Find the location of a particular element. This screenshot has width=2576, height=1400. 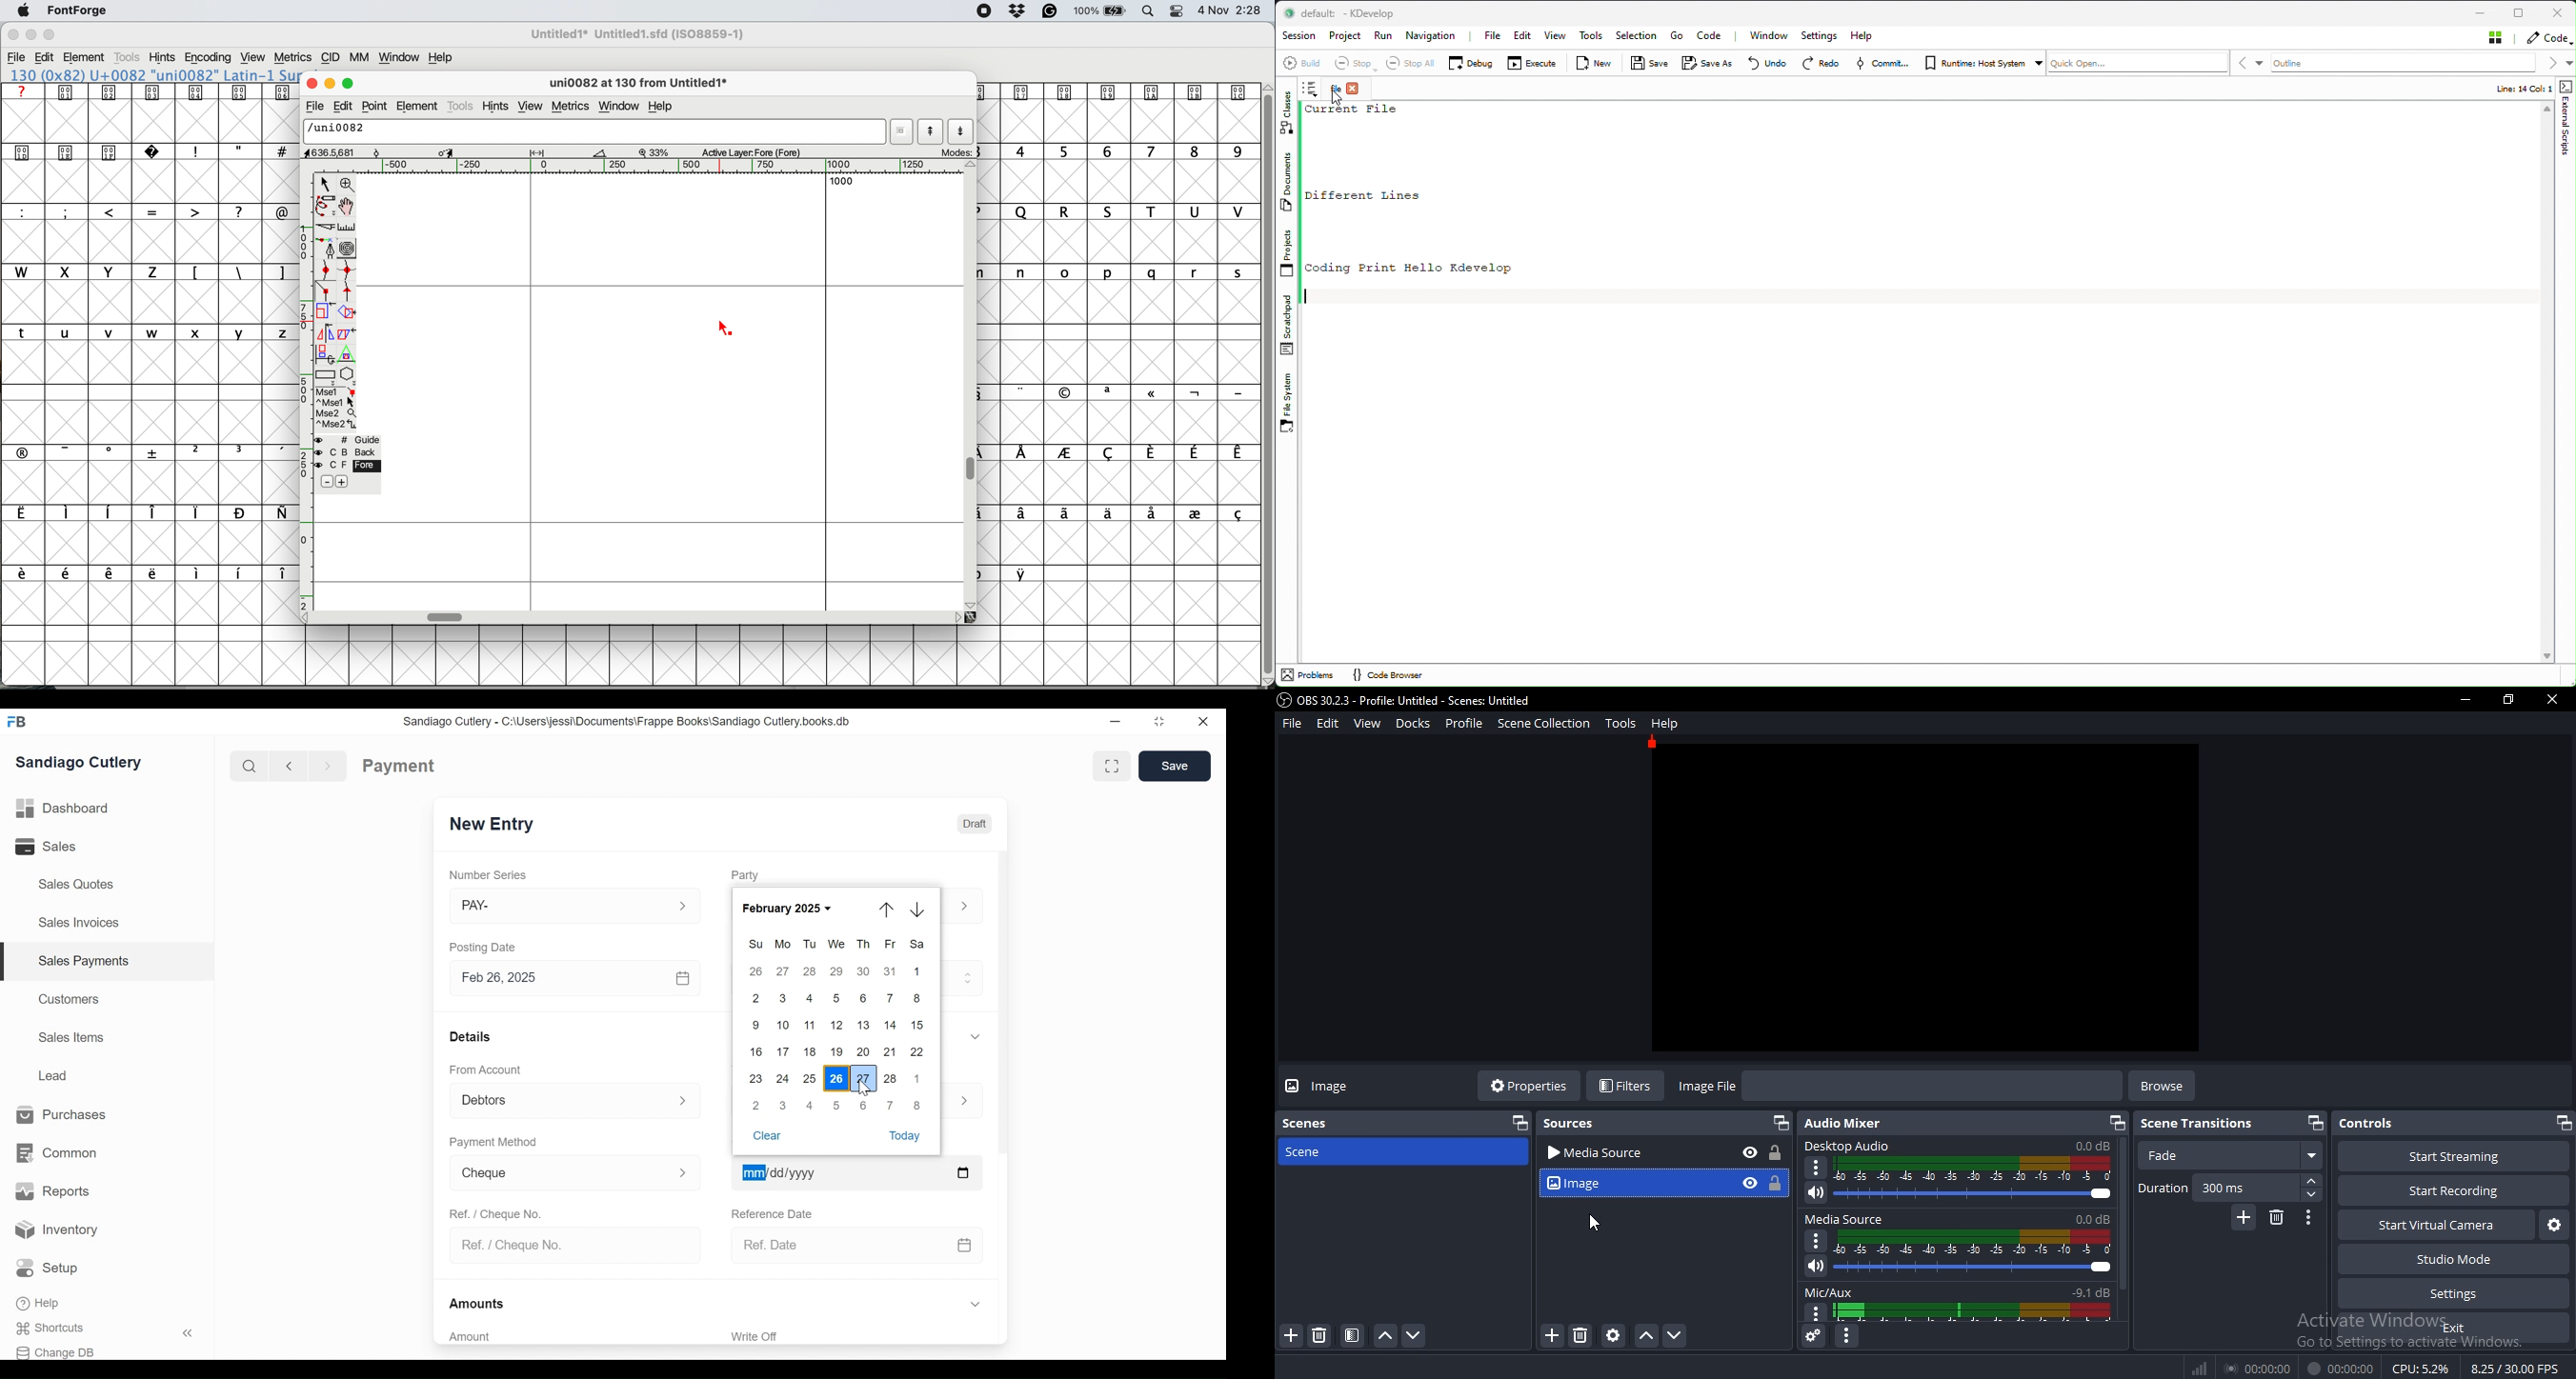

Mo is located at coordinates (784, 944).